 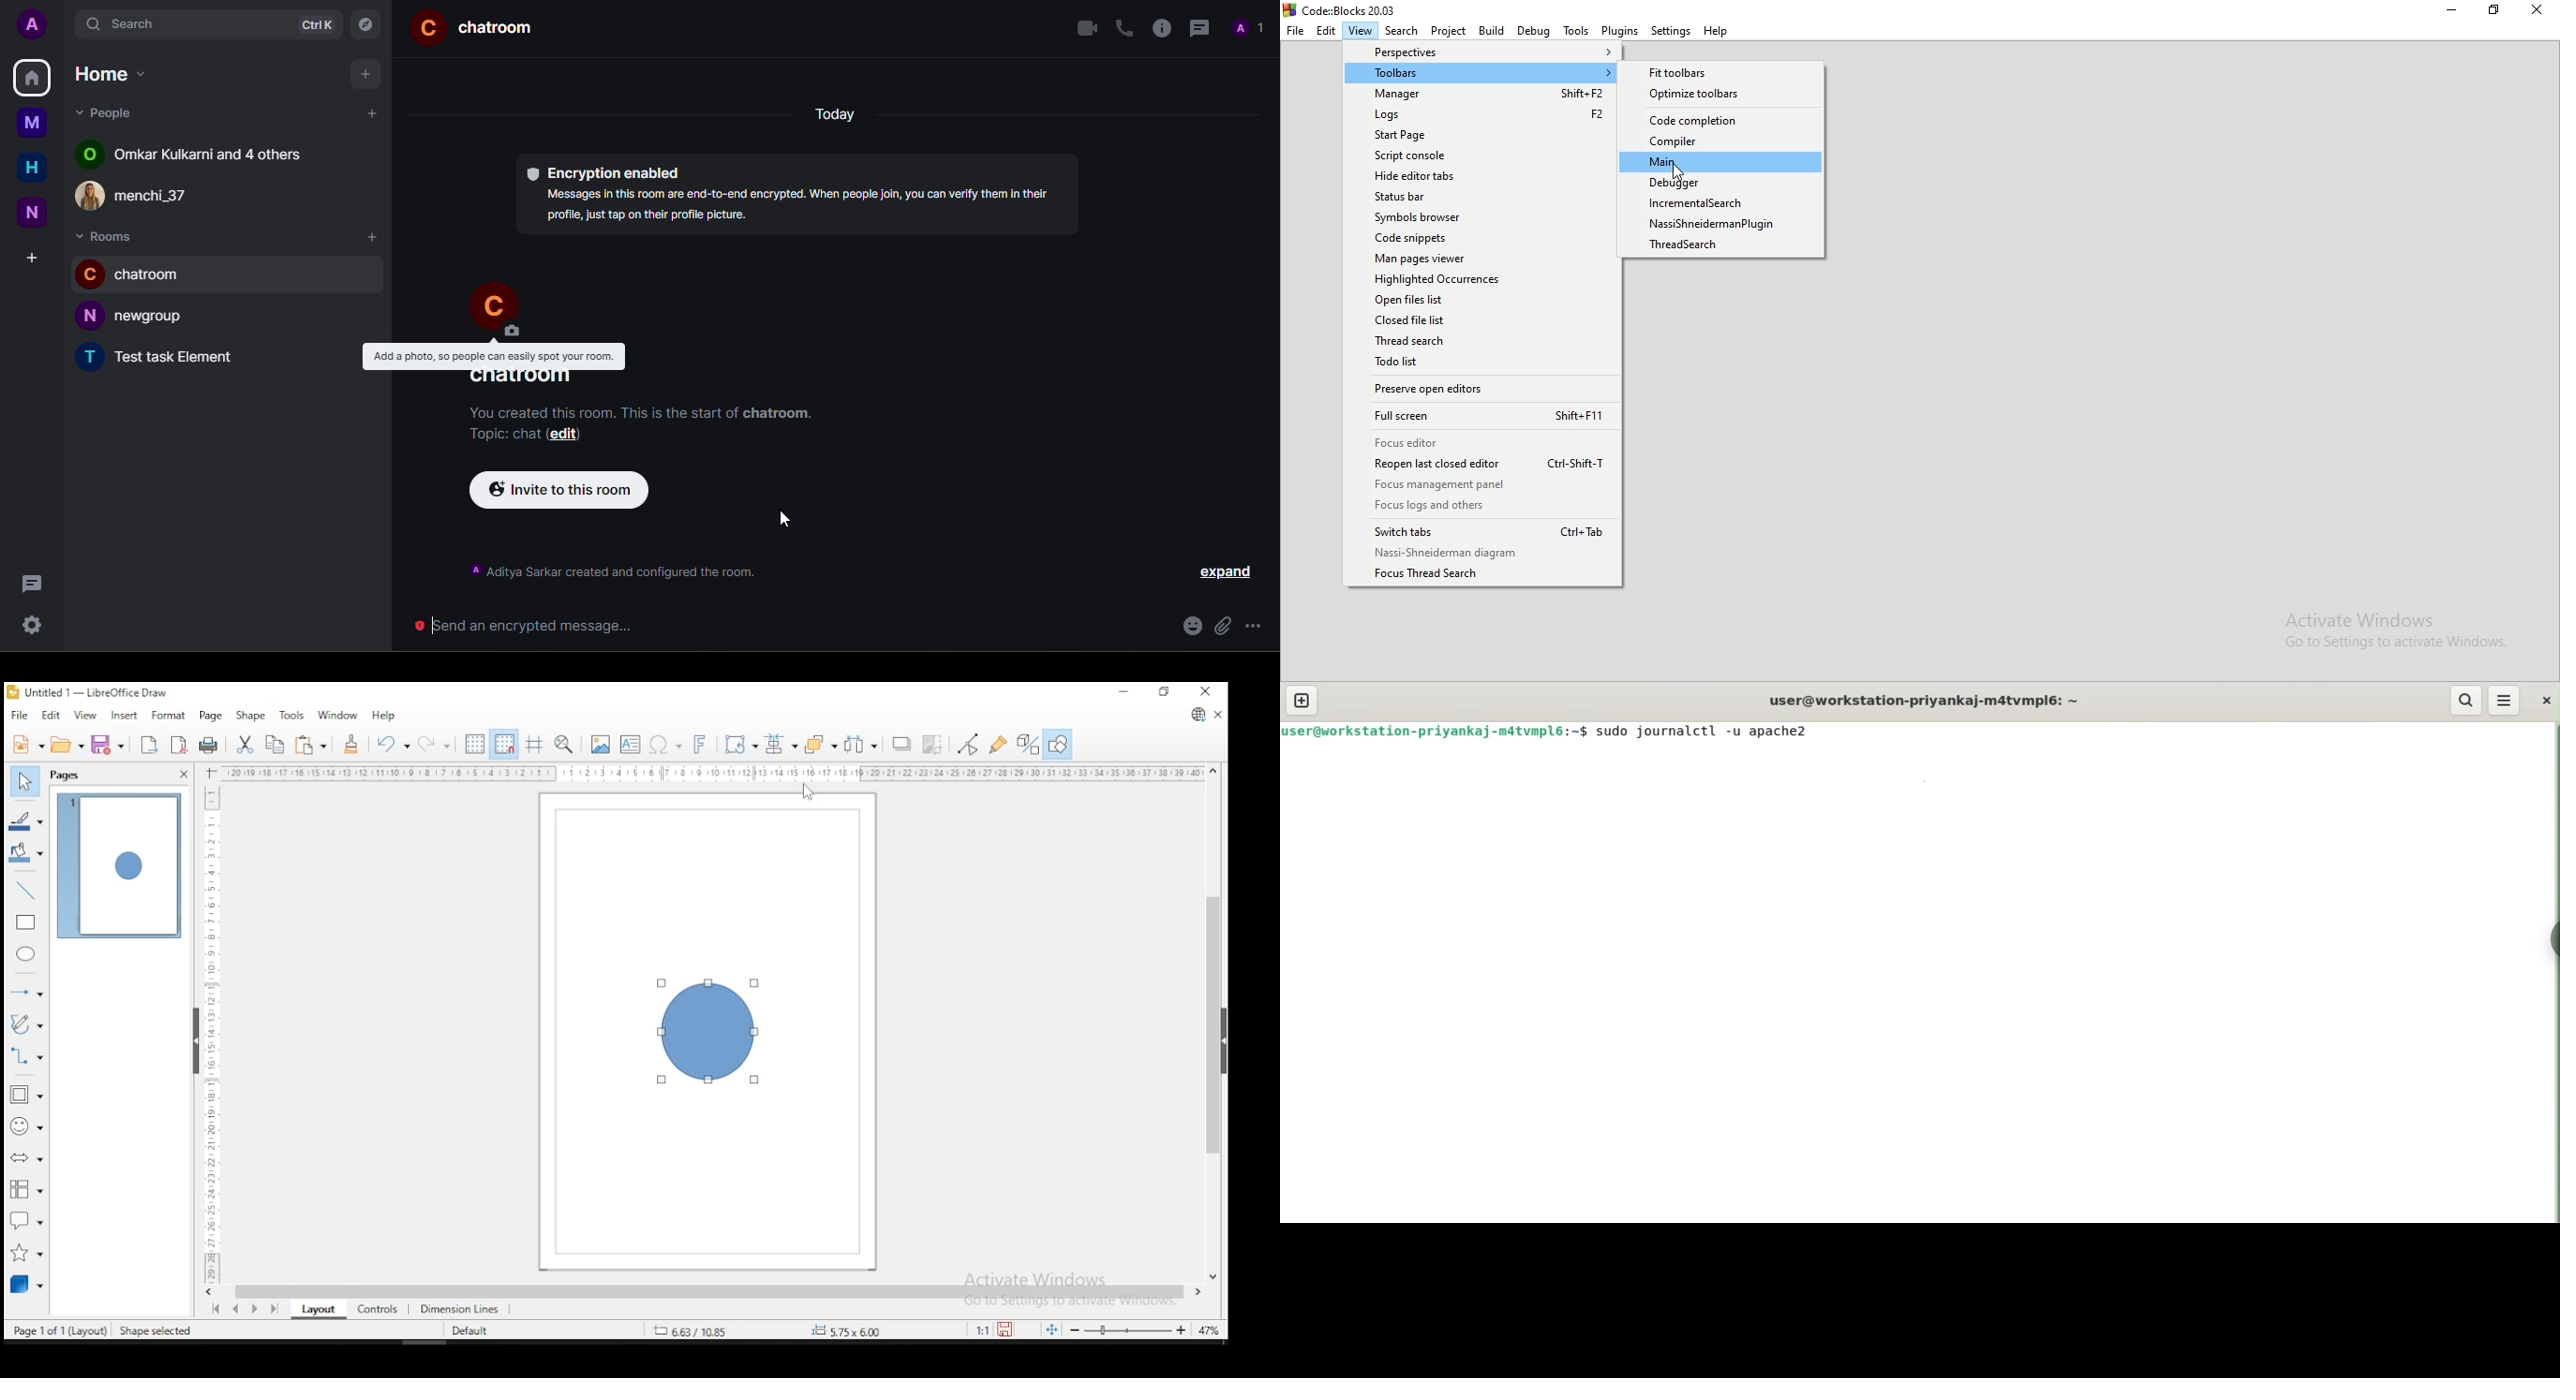 I want to click on Script console, so click(x=1481, y=156).